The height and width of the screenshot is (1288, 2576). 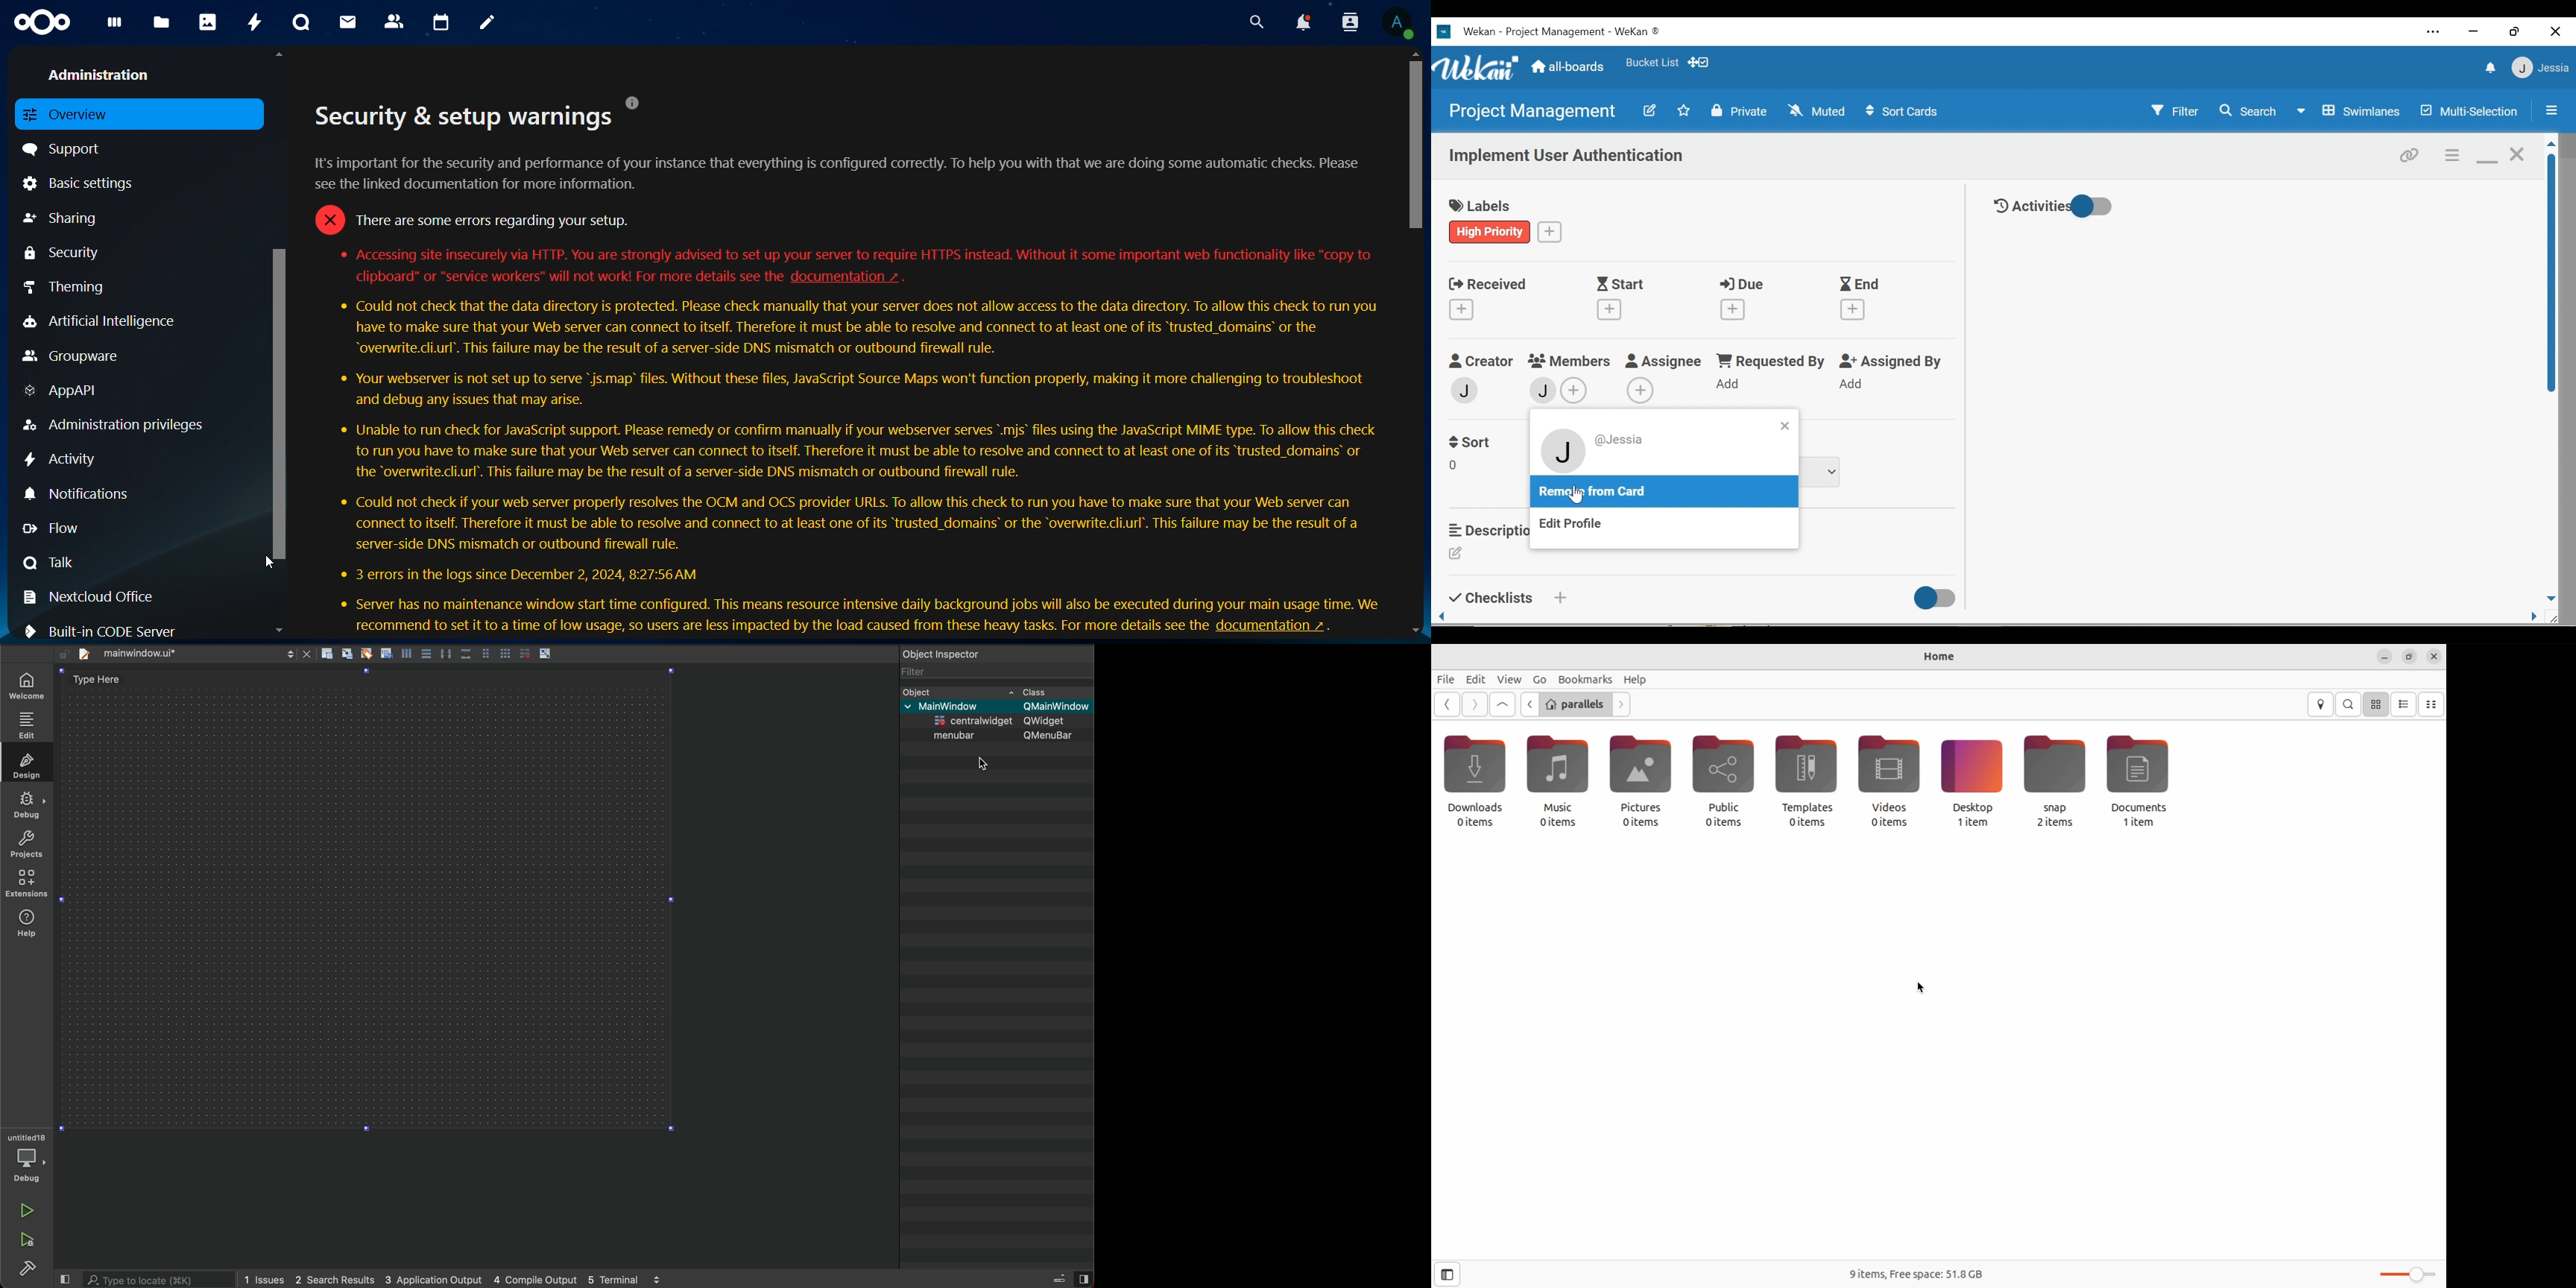 I want to click on artificial intelligence, so click(x=99, y=322).